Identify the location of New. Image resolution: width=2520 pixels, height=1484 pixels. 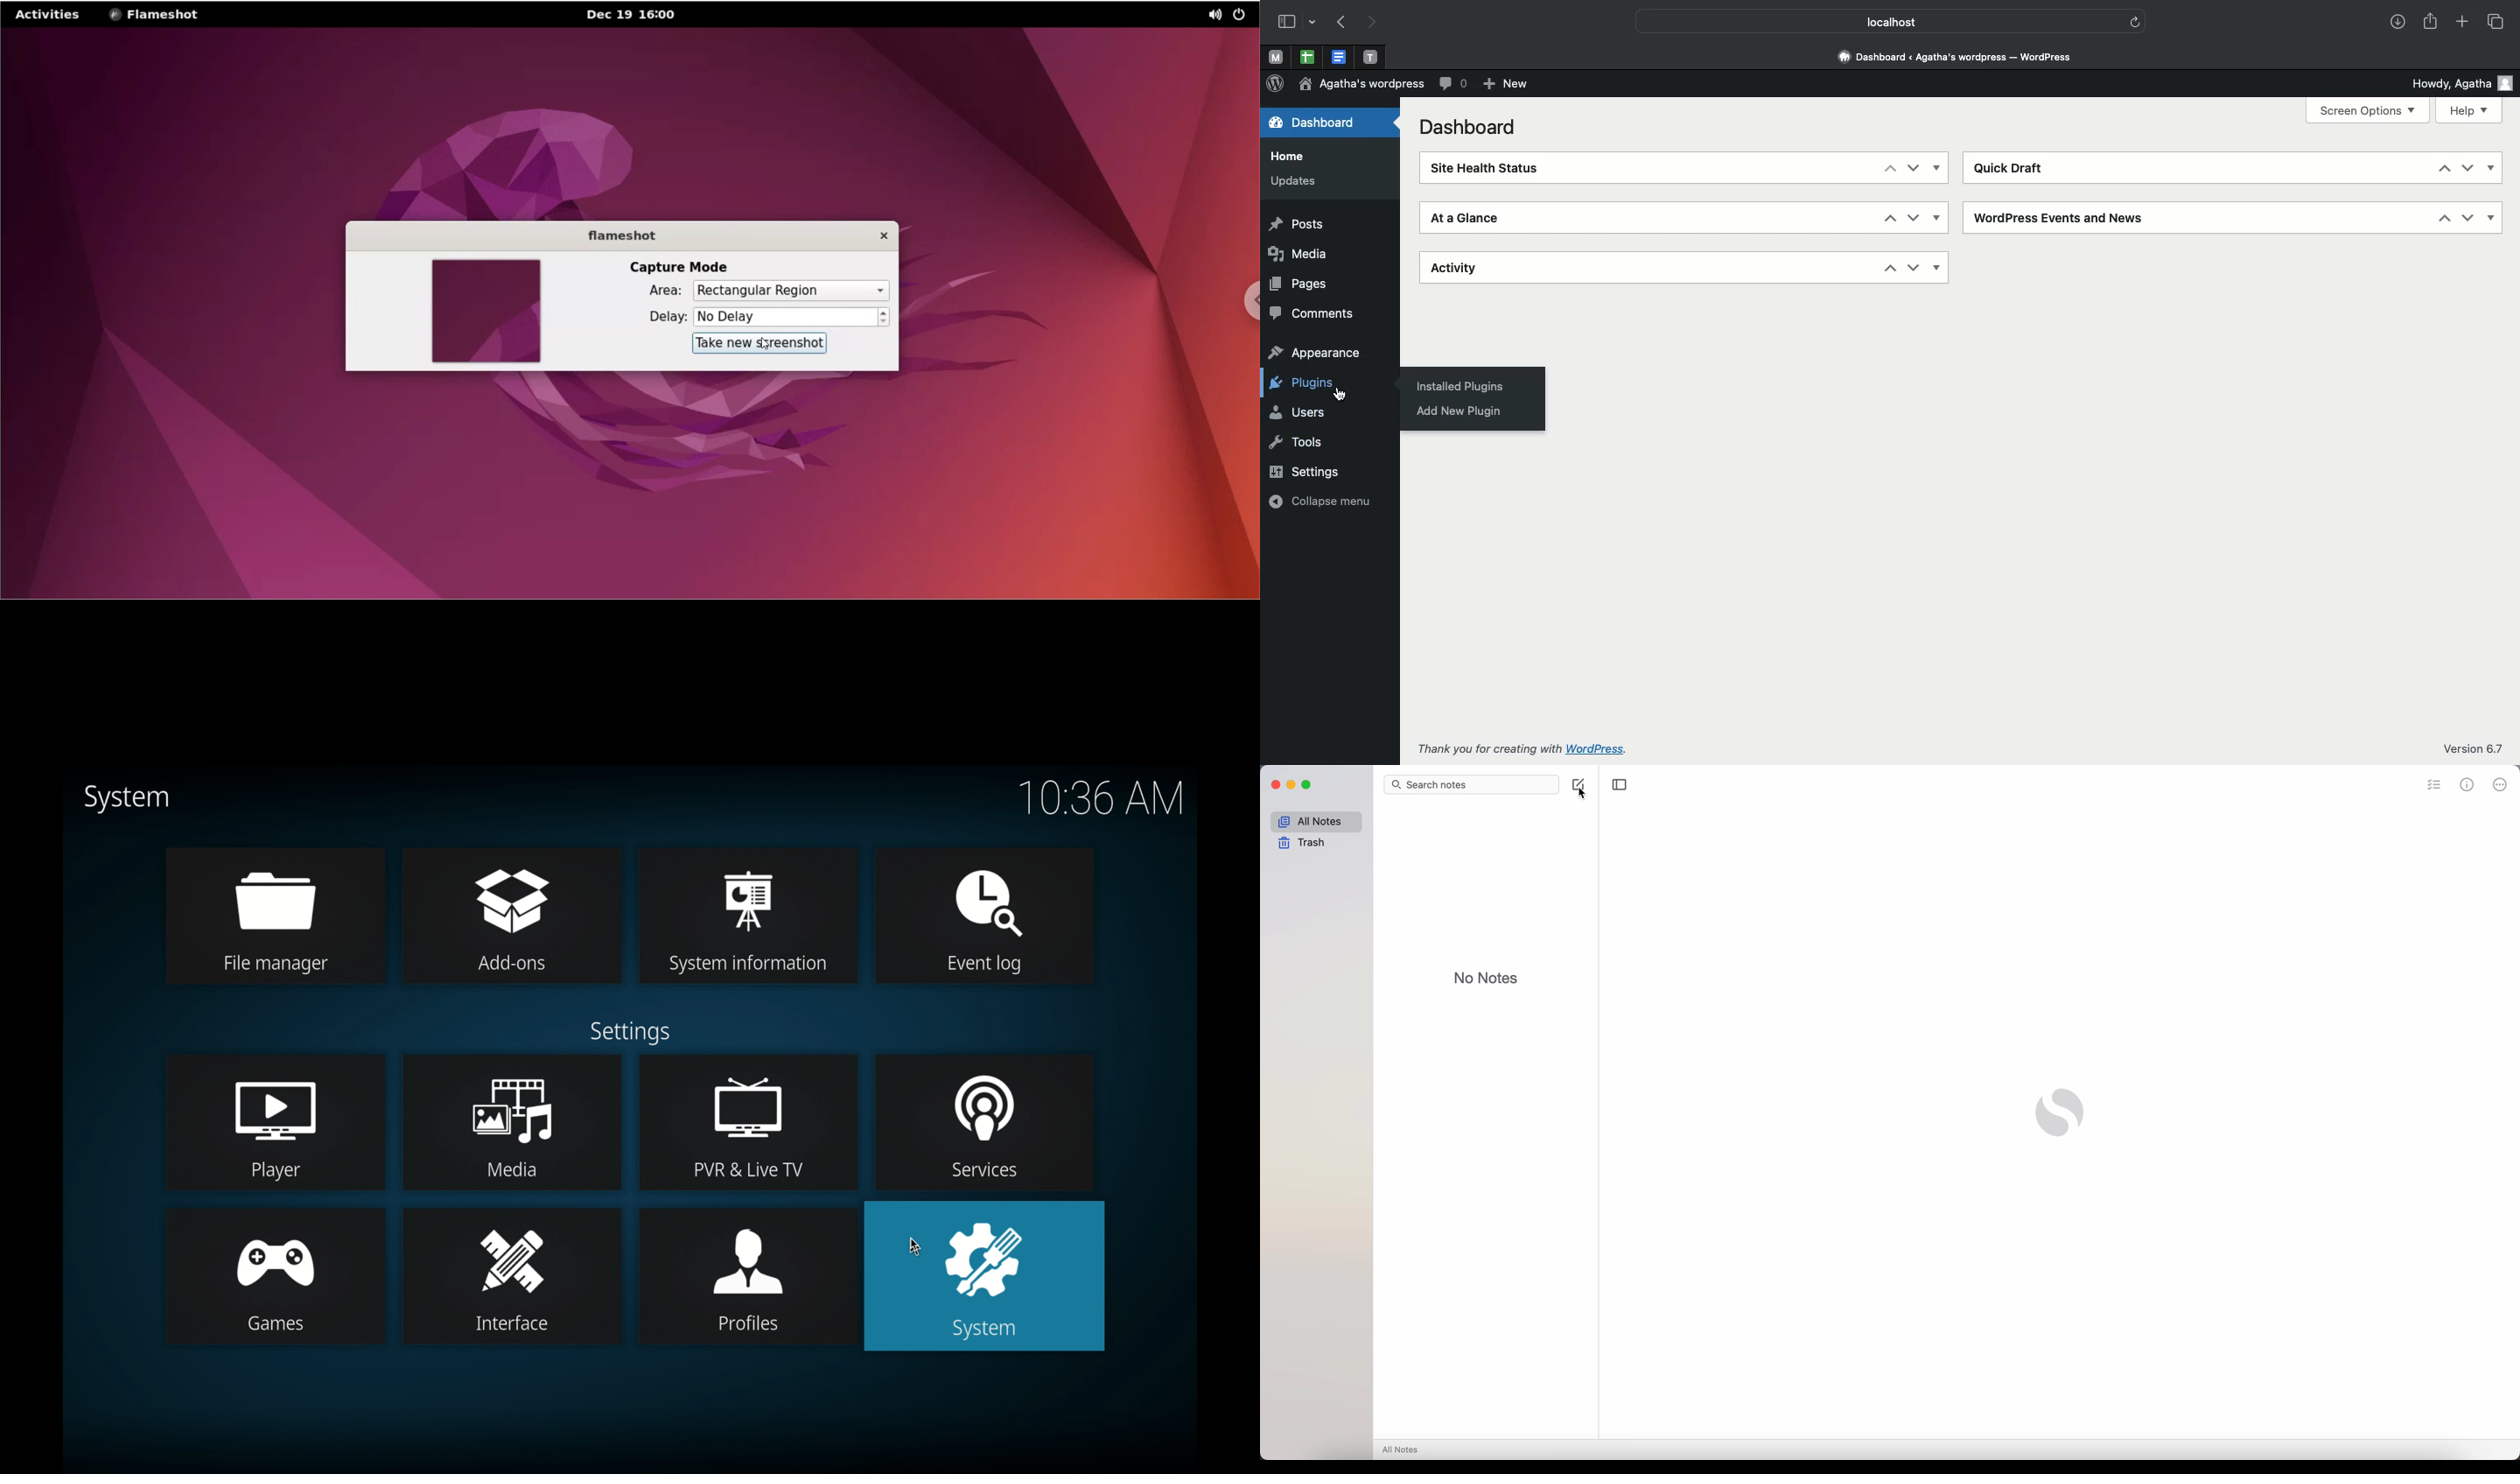
(1505, 83).